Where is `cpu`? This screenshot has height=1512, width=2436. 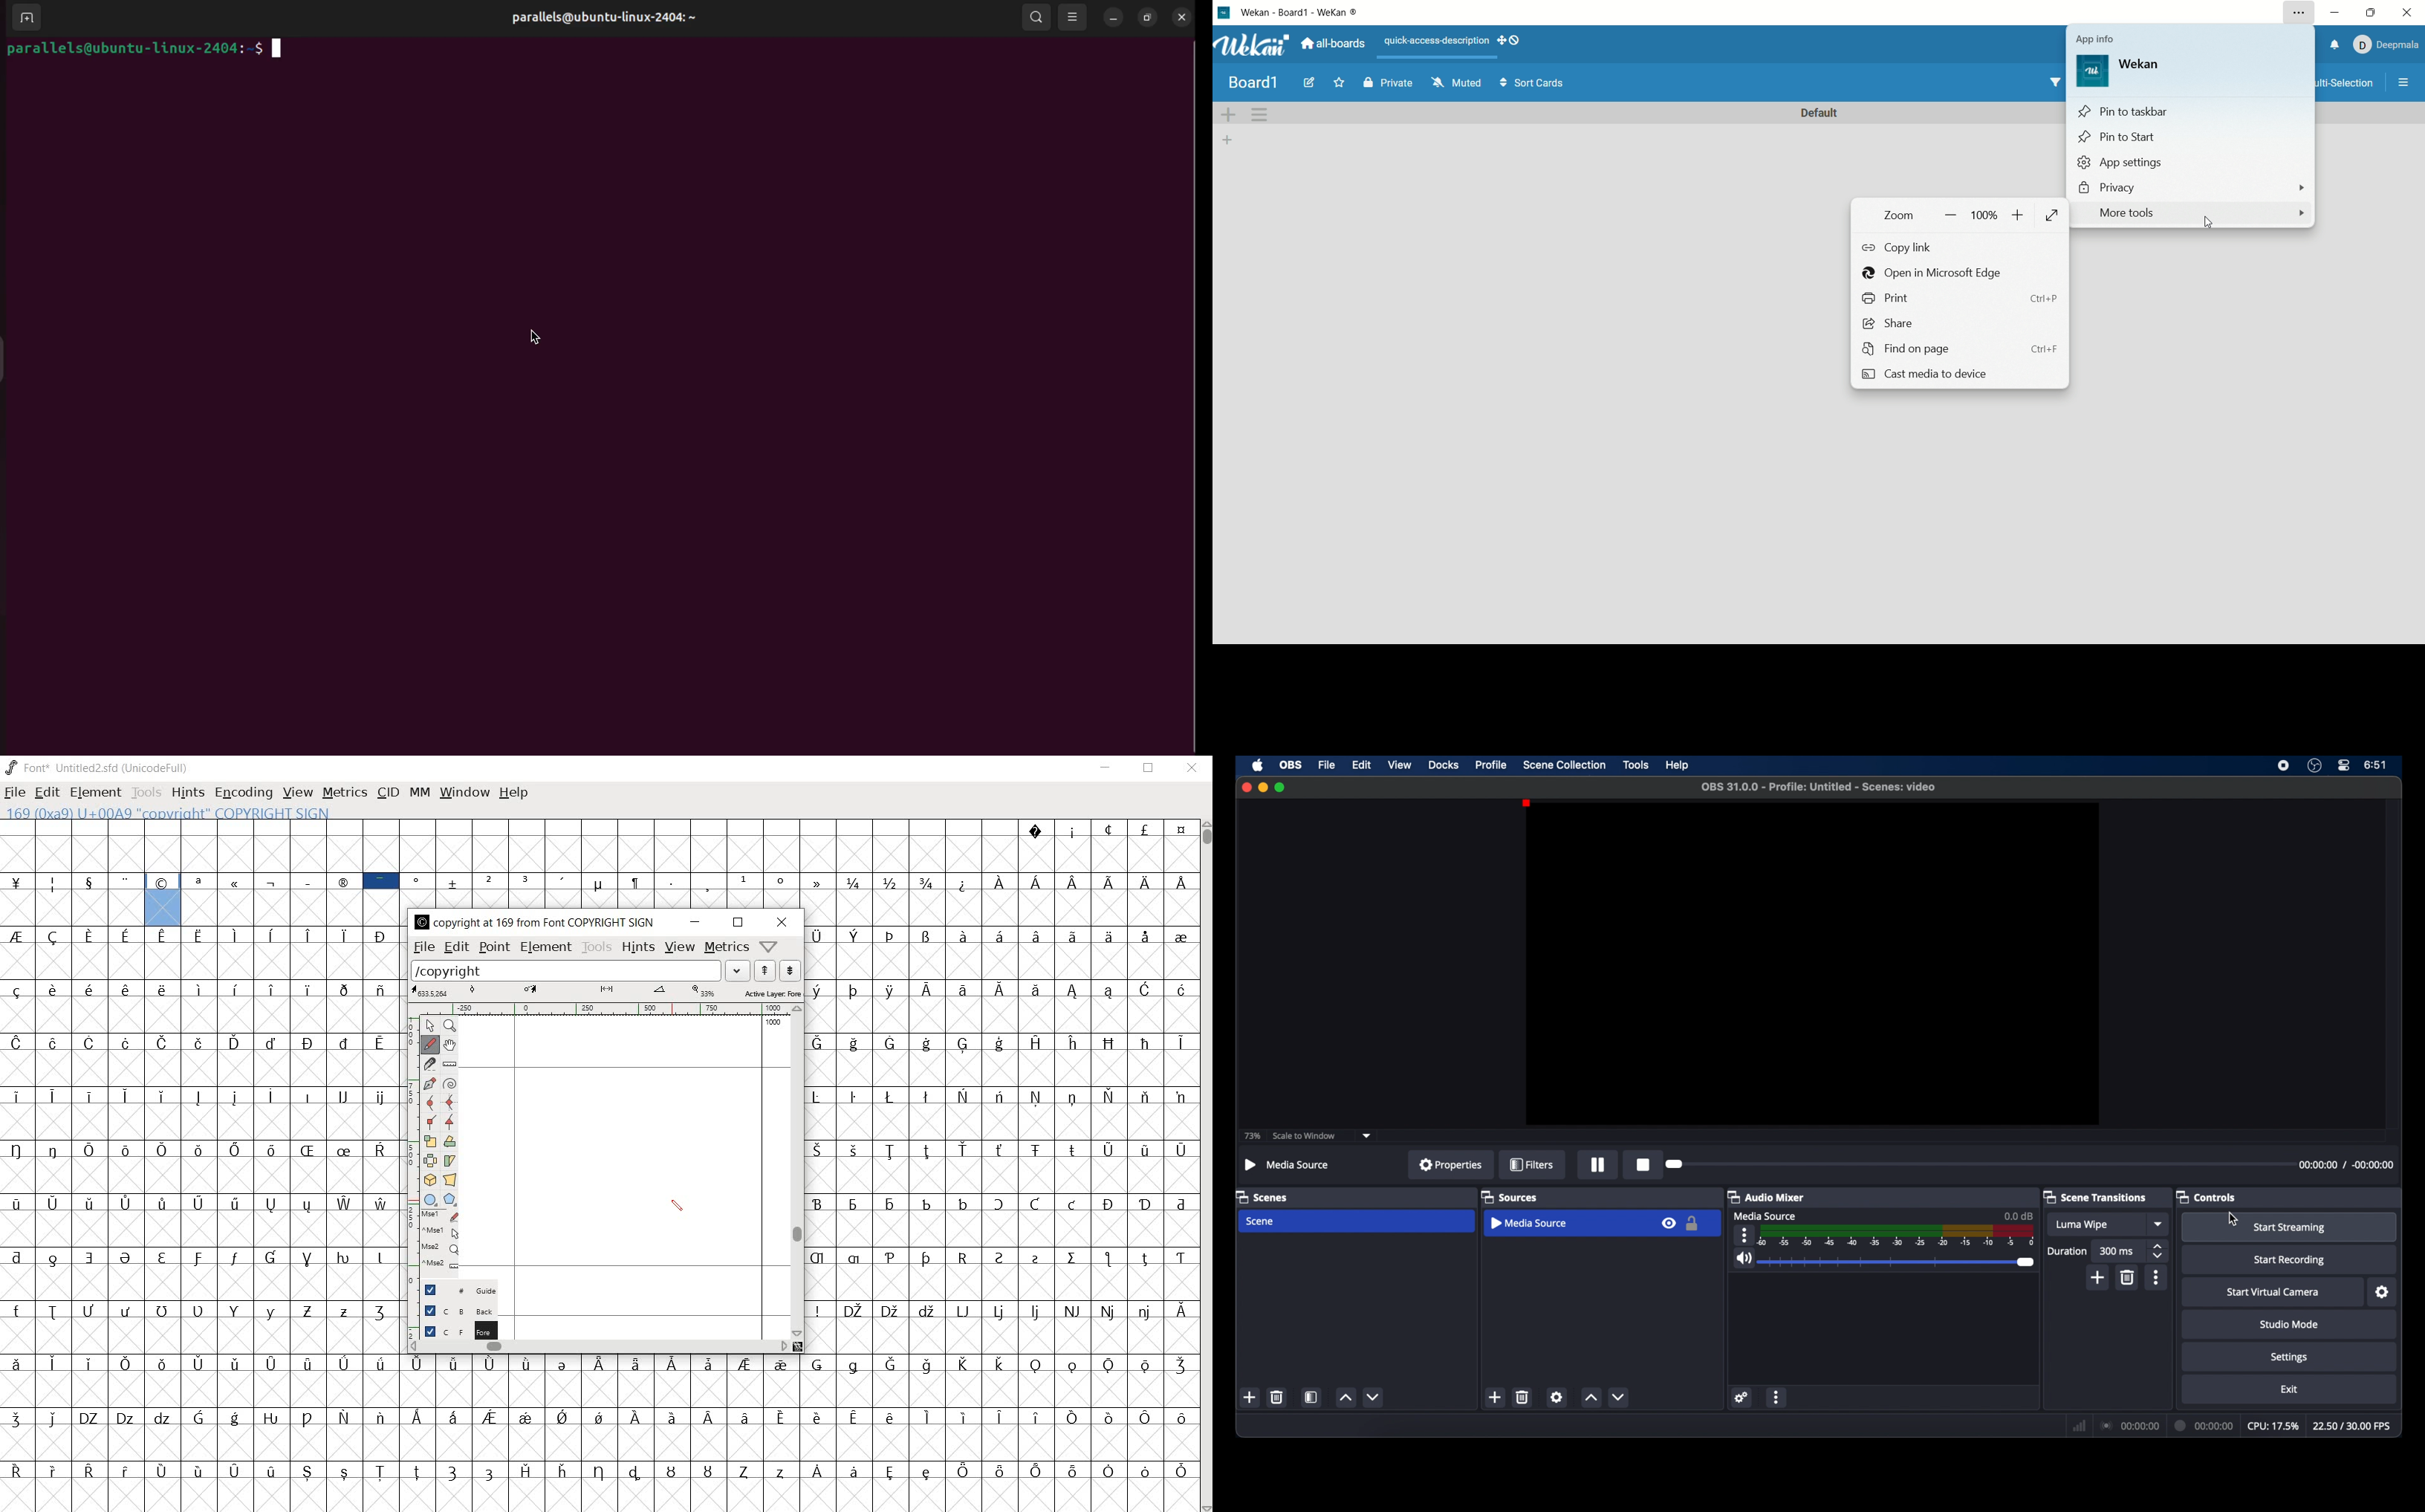
cpu is located at coordinates (2273, 1426).